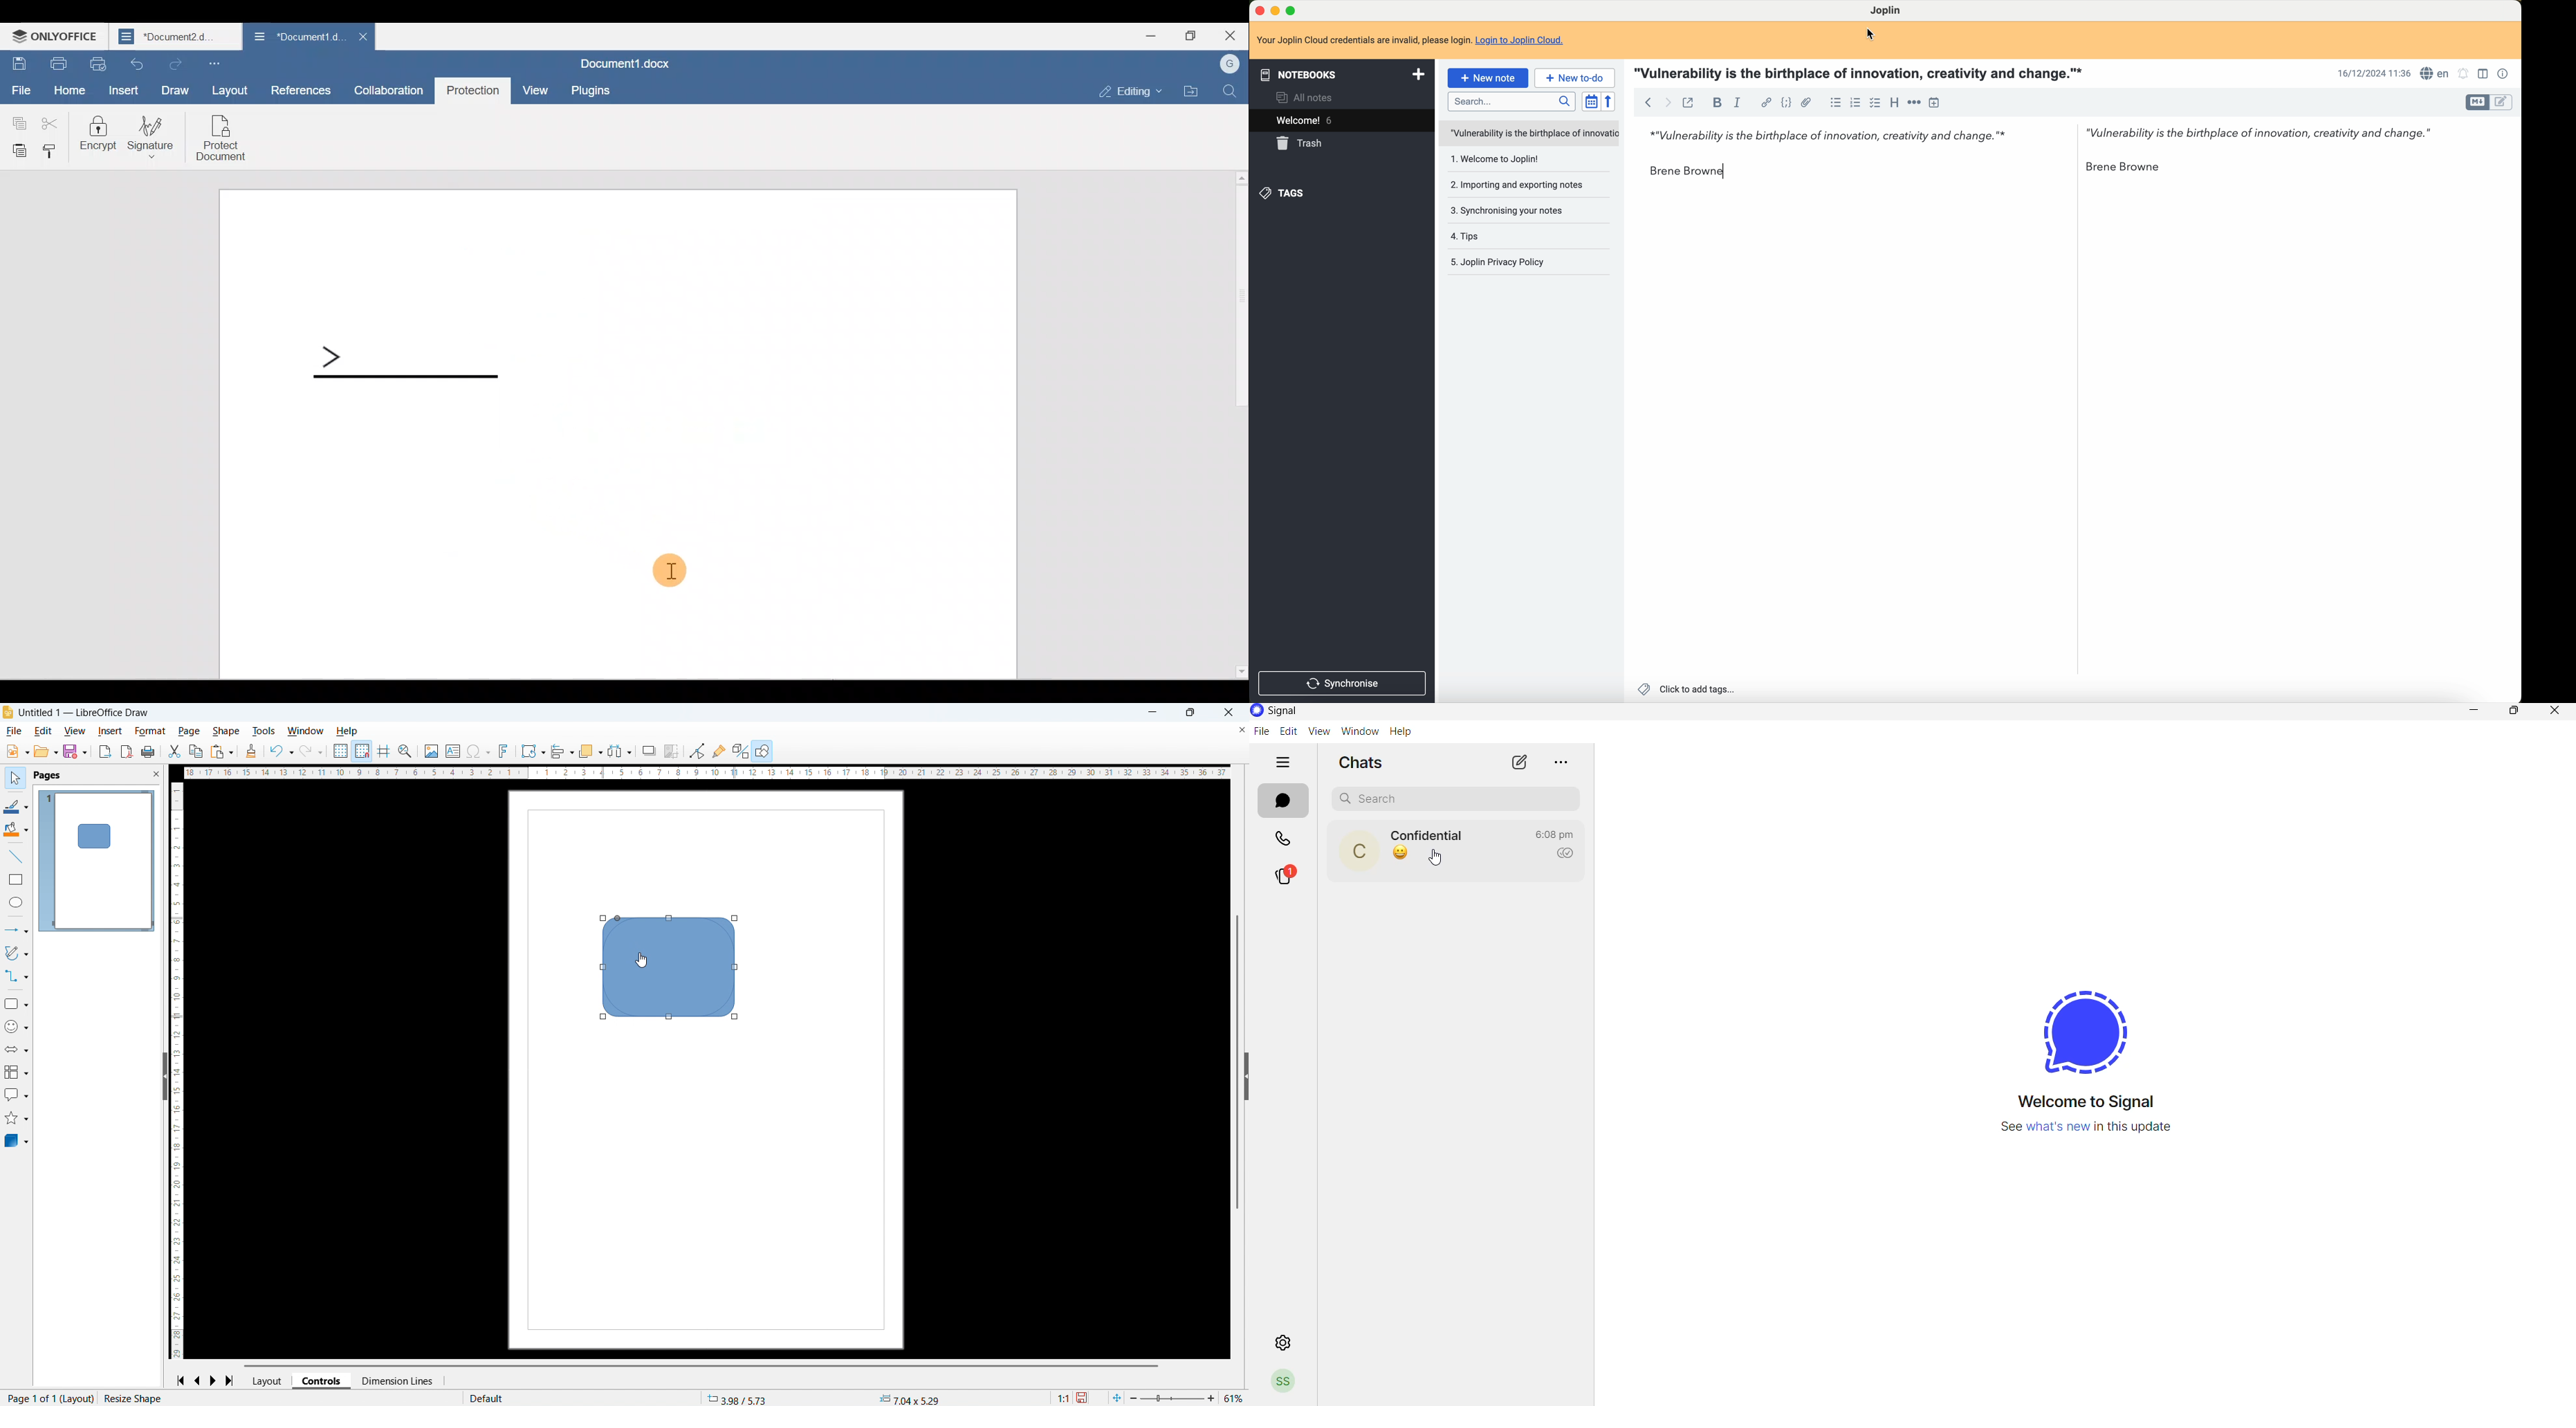 Image resolution: width=2576 pixels, height=1428 pixels. Describe the element at coordinates (269, 1381) in the screenshot. I see `Layout ` at that location.